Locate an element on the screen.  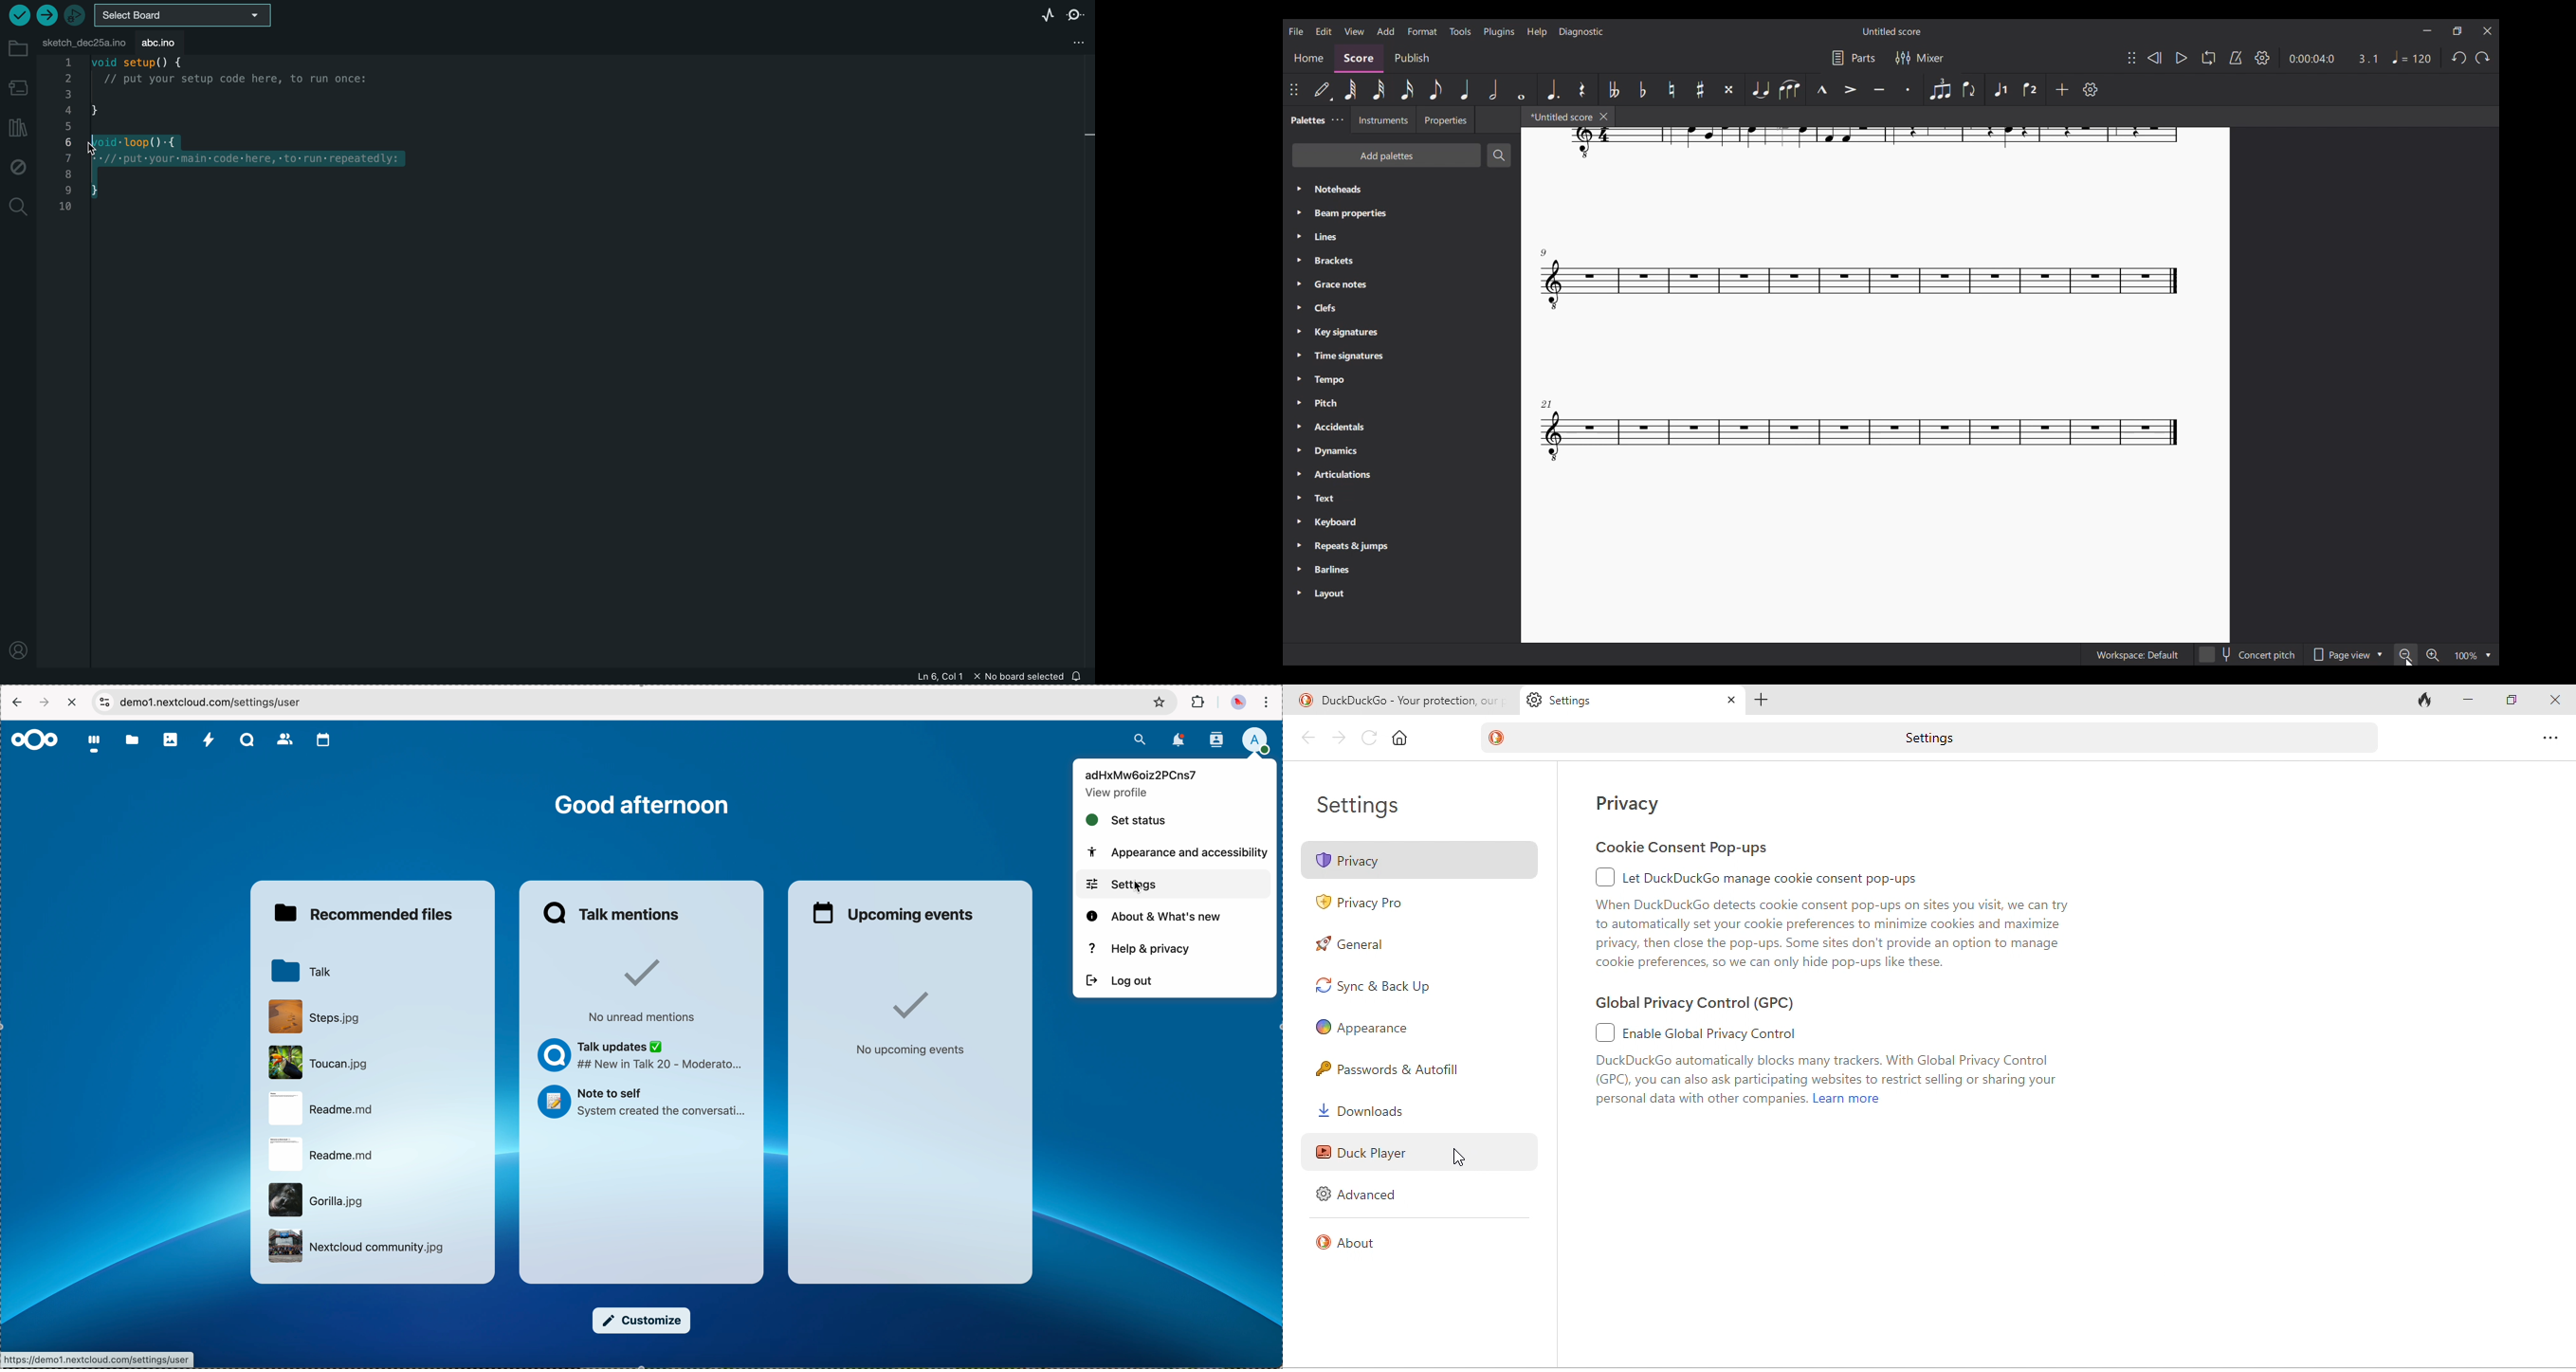
set status is located at coordinates (1128, 820).